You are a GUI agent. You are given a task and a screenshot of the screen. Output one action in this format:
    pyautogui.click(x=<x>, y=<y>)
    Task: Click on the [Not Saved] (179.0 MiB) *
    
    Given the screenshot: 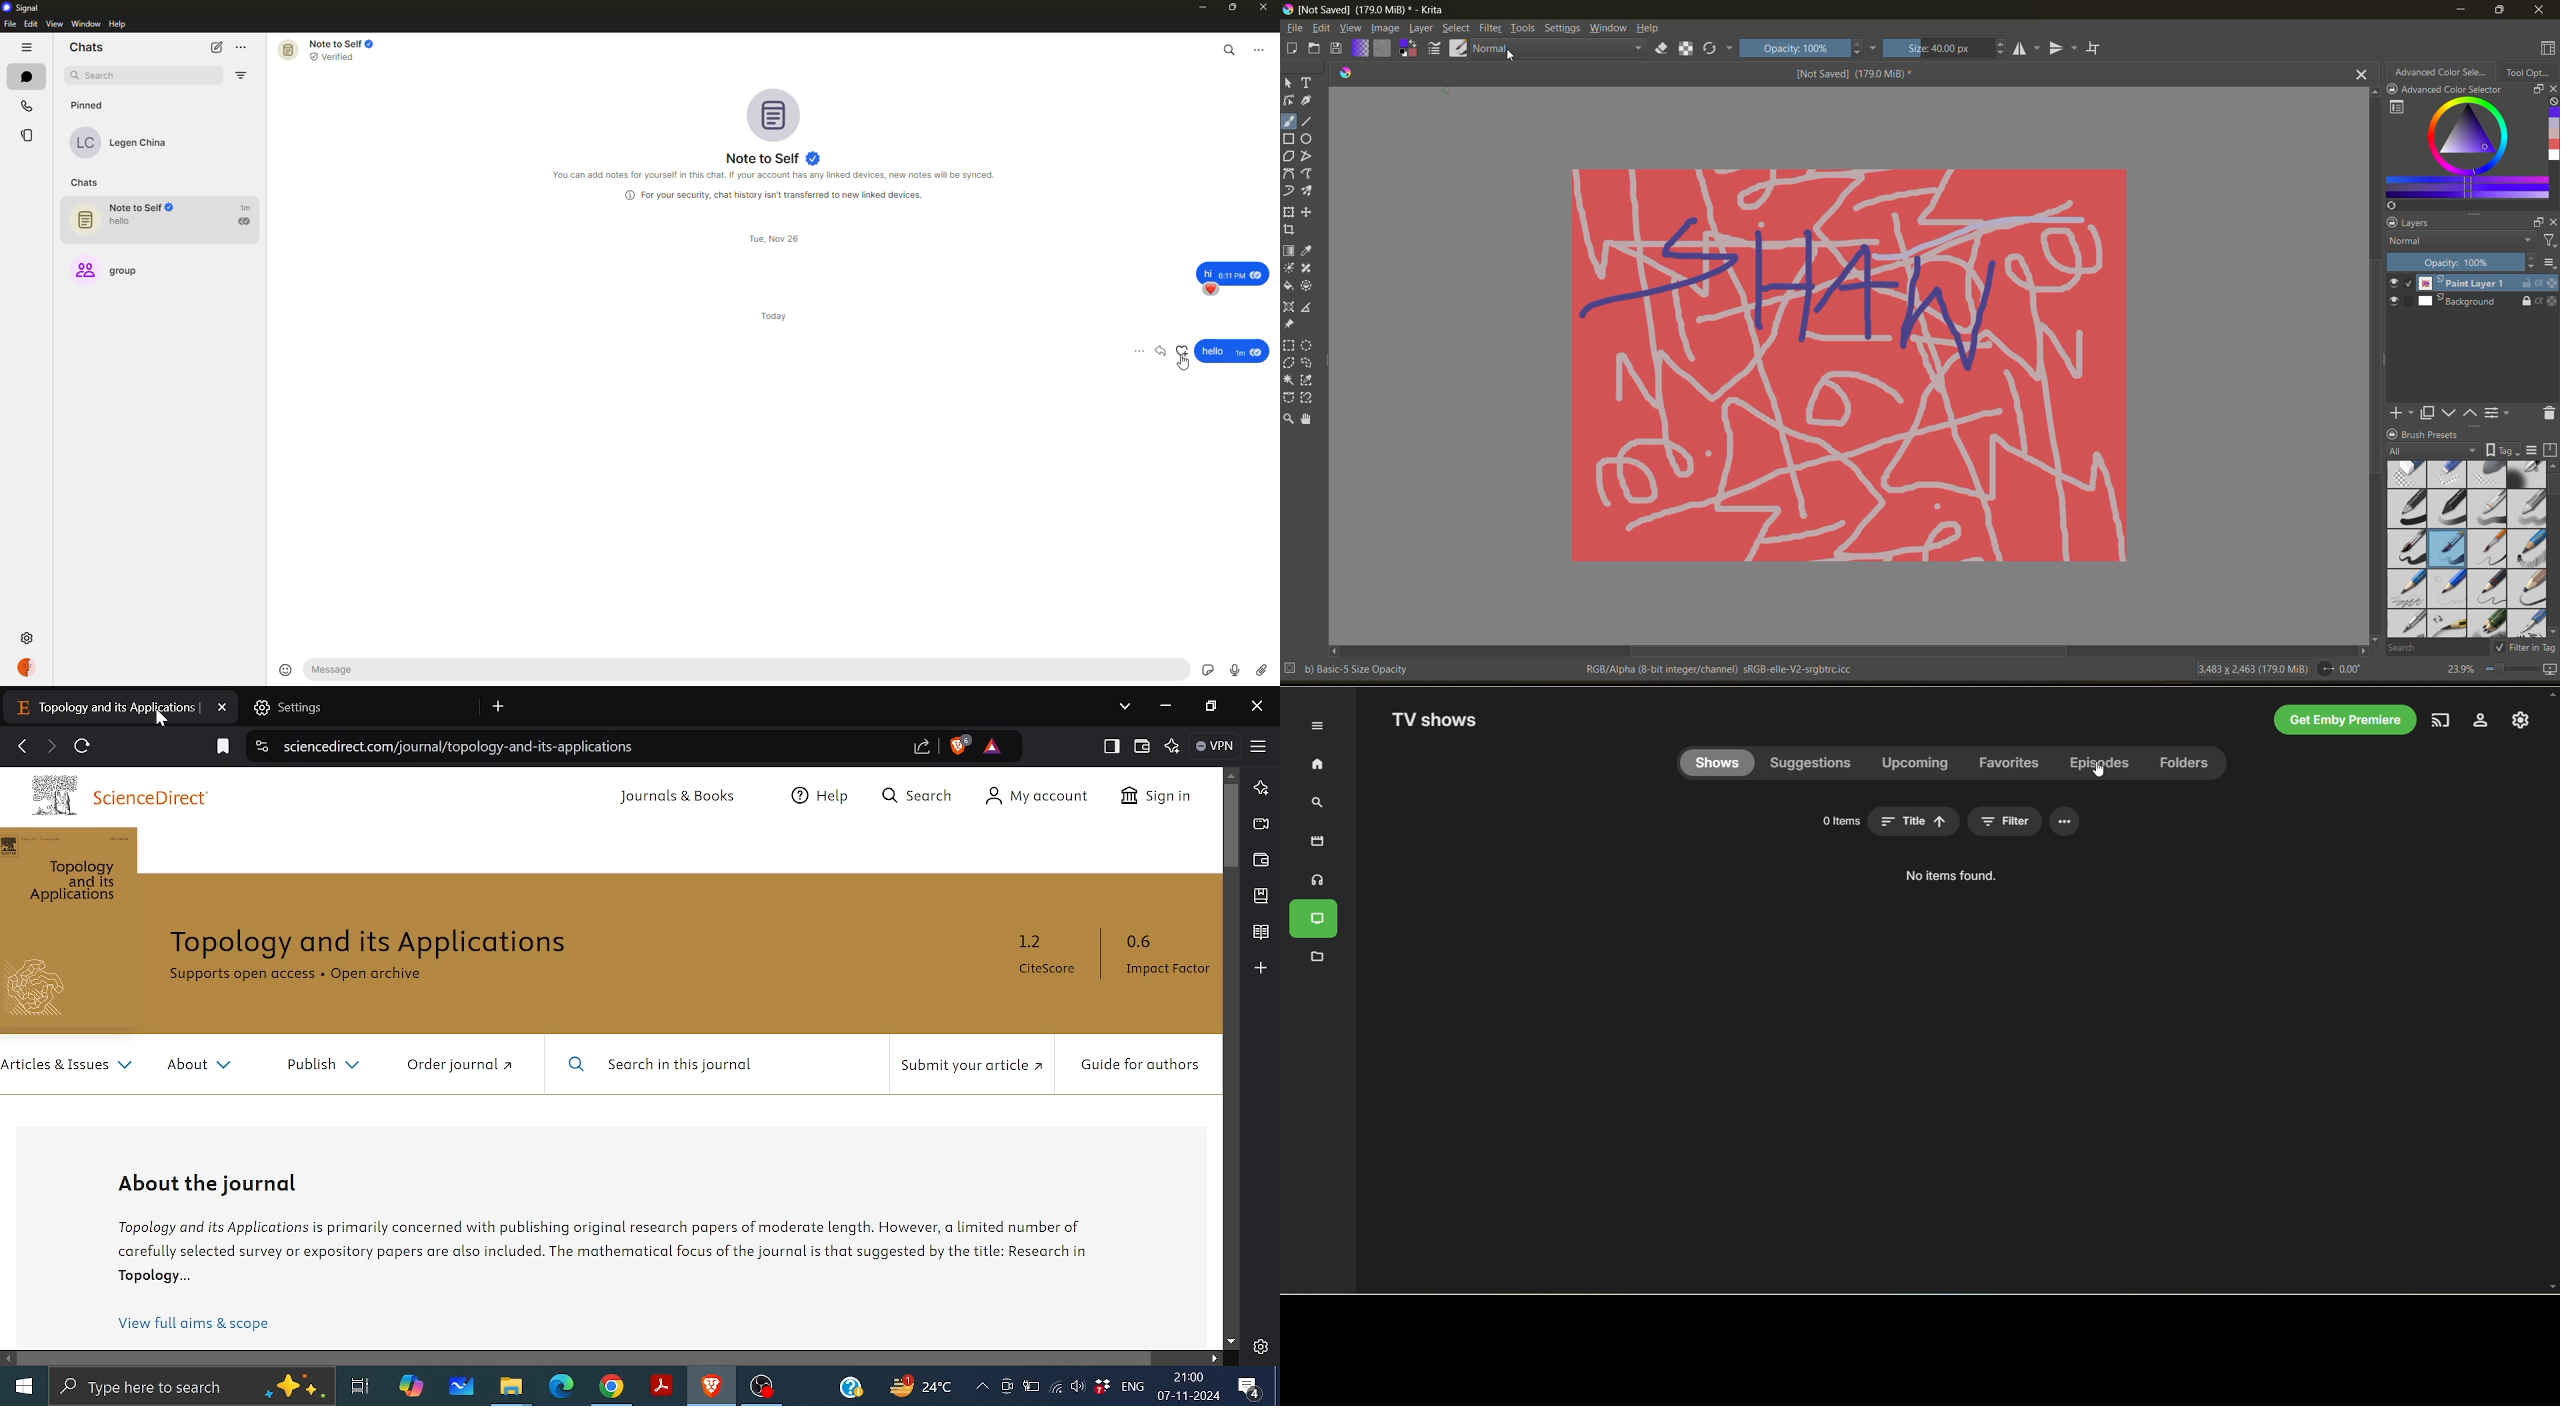 What is the action you would take?
    pyautogui.click(x=1853, y=73)
    